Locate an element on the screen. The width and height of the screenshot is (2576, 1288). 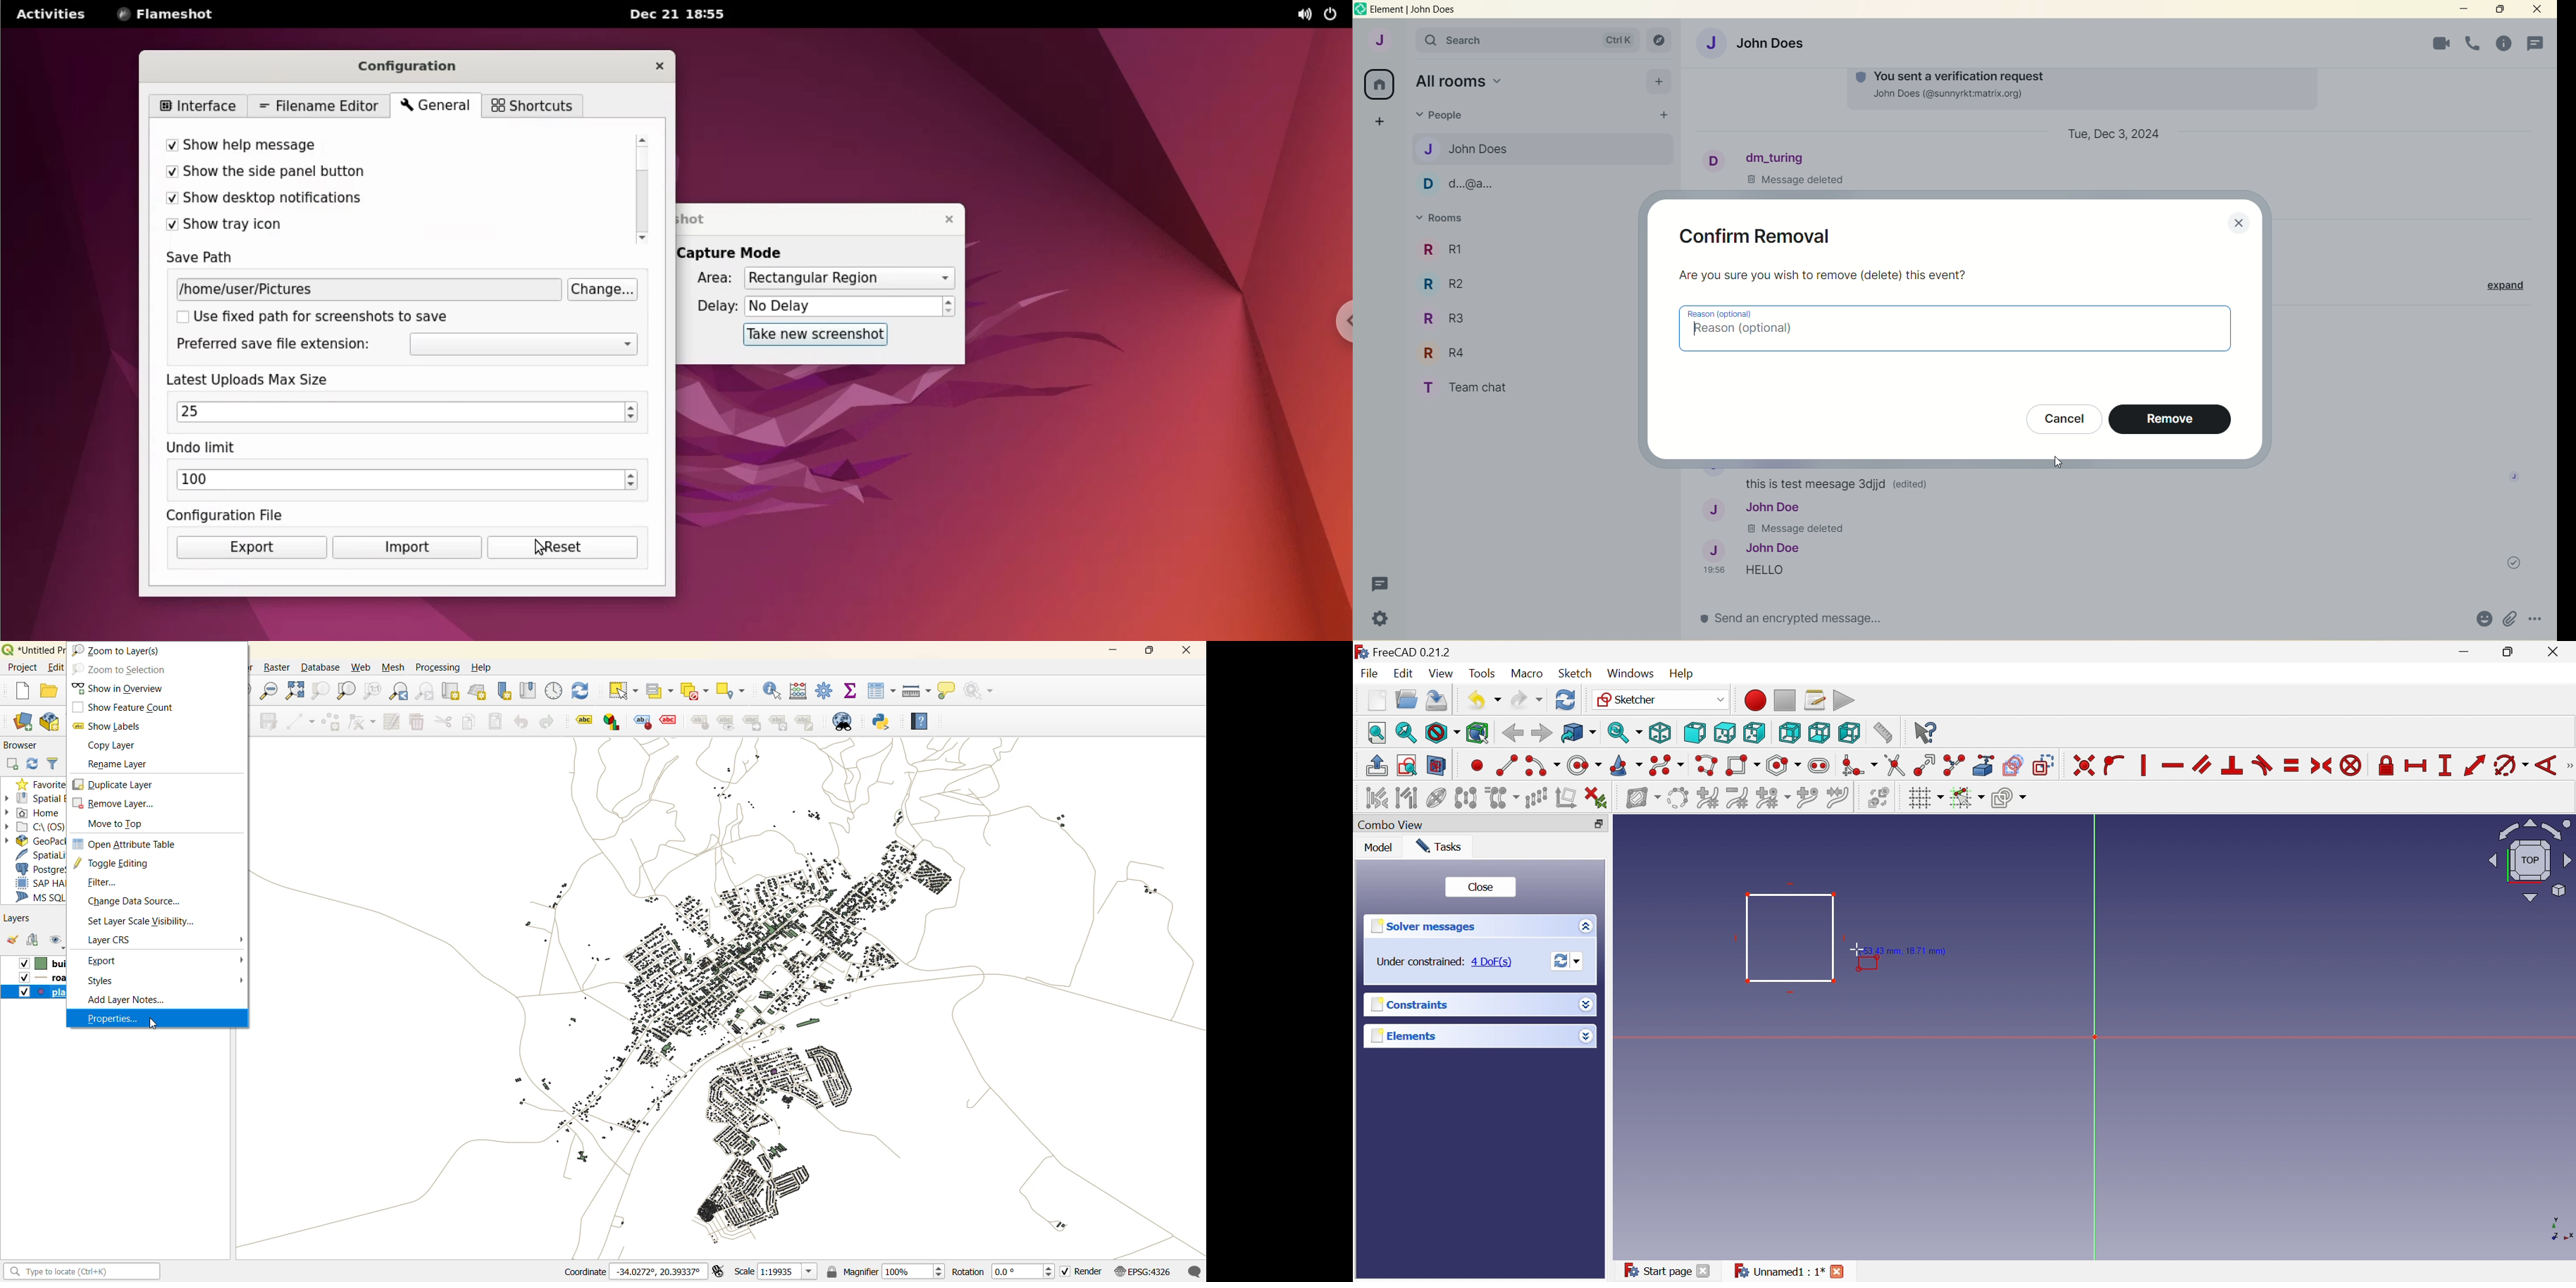
Constrain lock is located at coordinates (2387, 764).